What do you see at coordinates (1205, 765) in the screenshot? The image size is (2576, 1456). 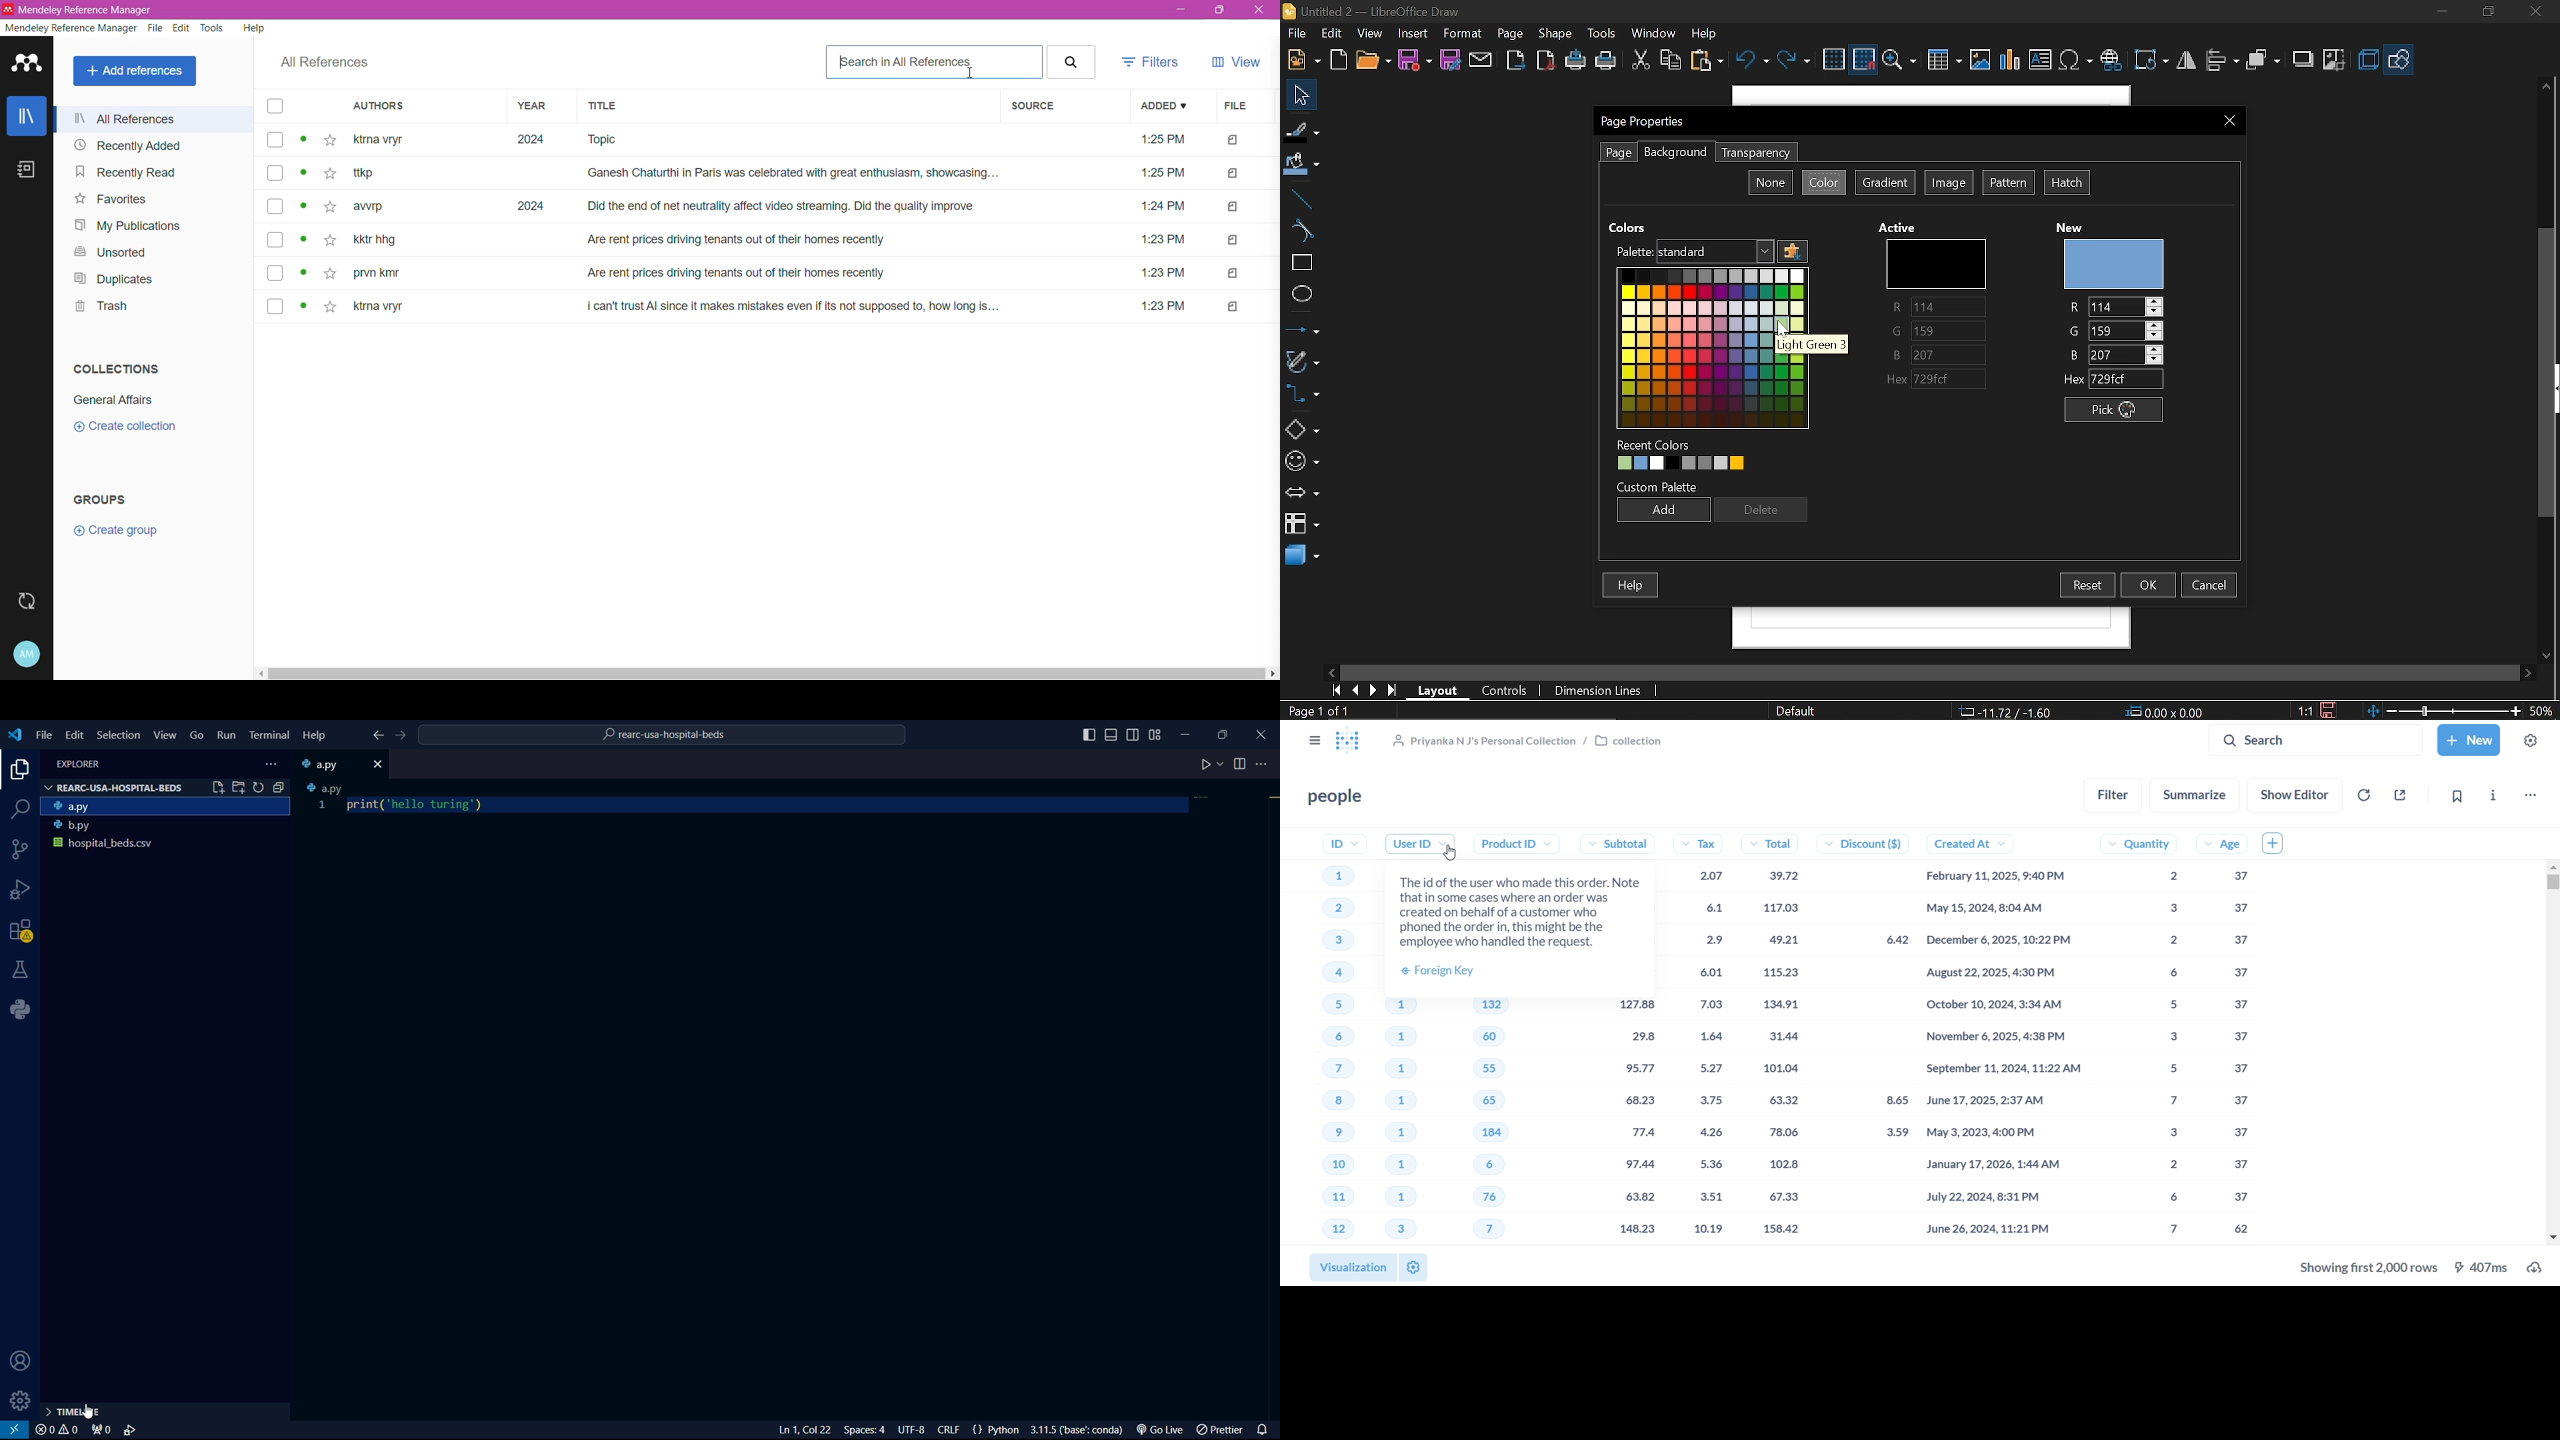 I see `run code` at bounding box center [1205, 765].